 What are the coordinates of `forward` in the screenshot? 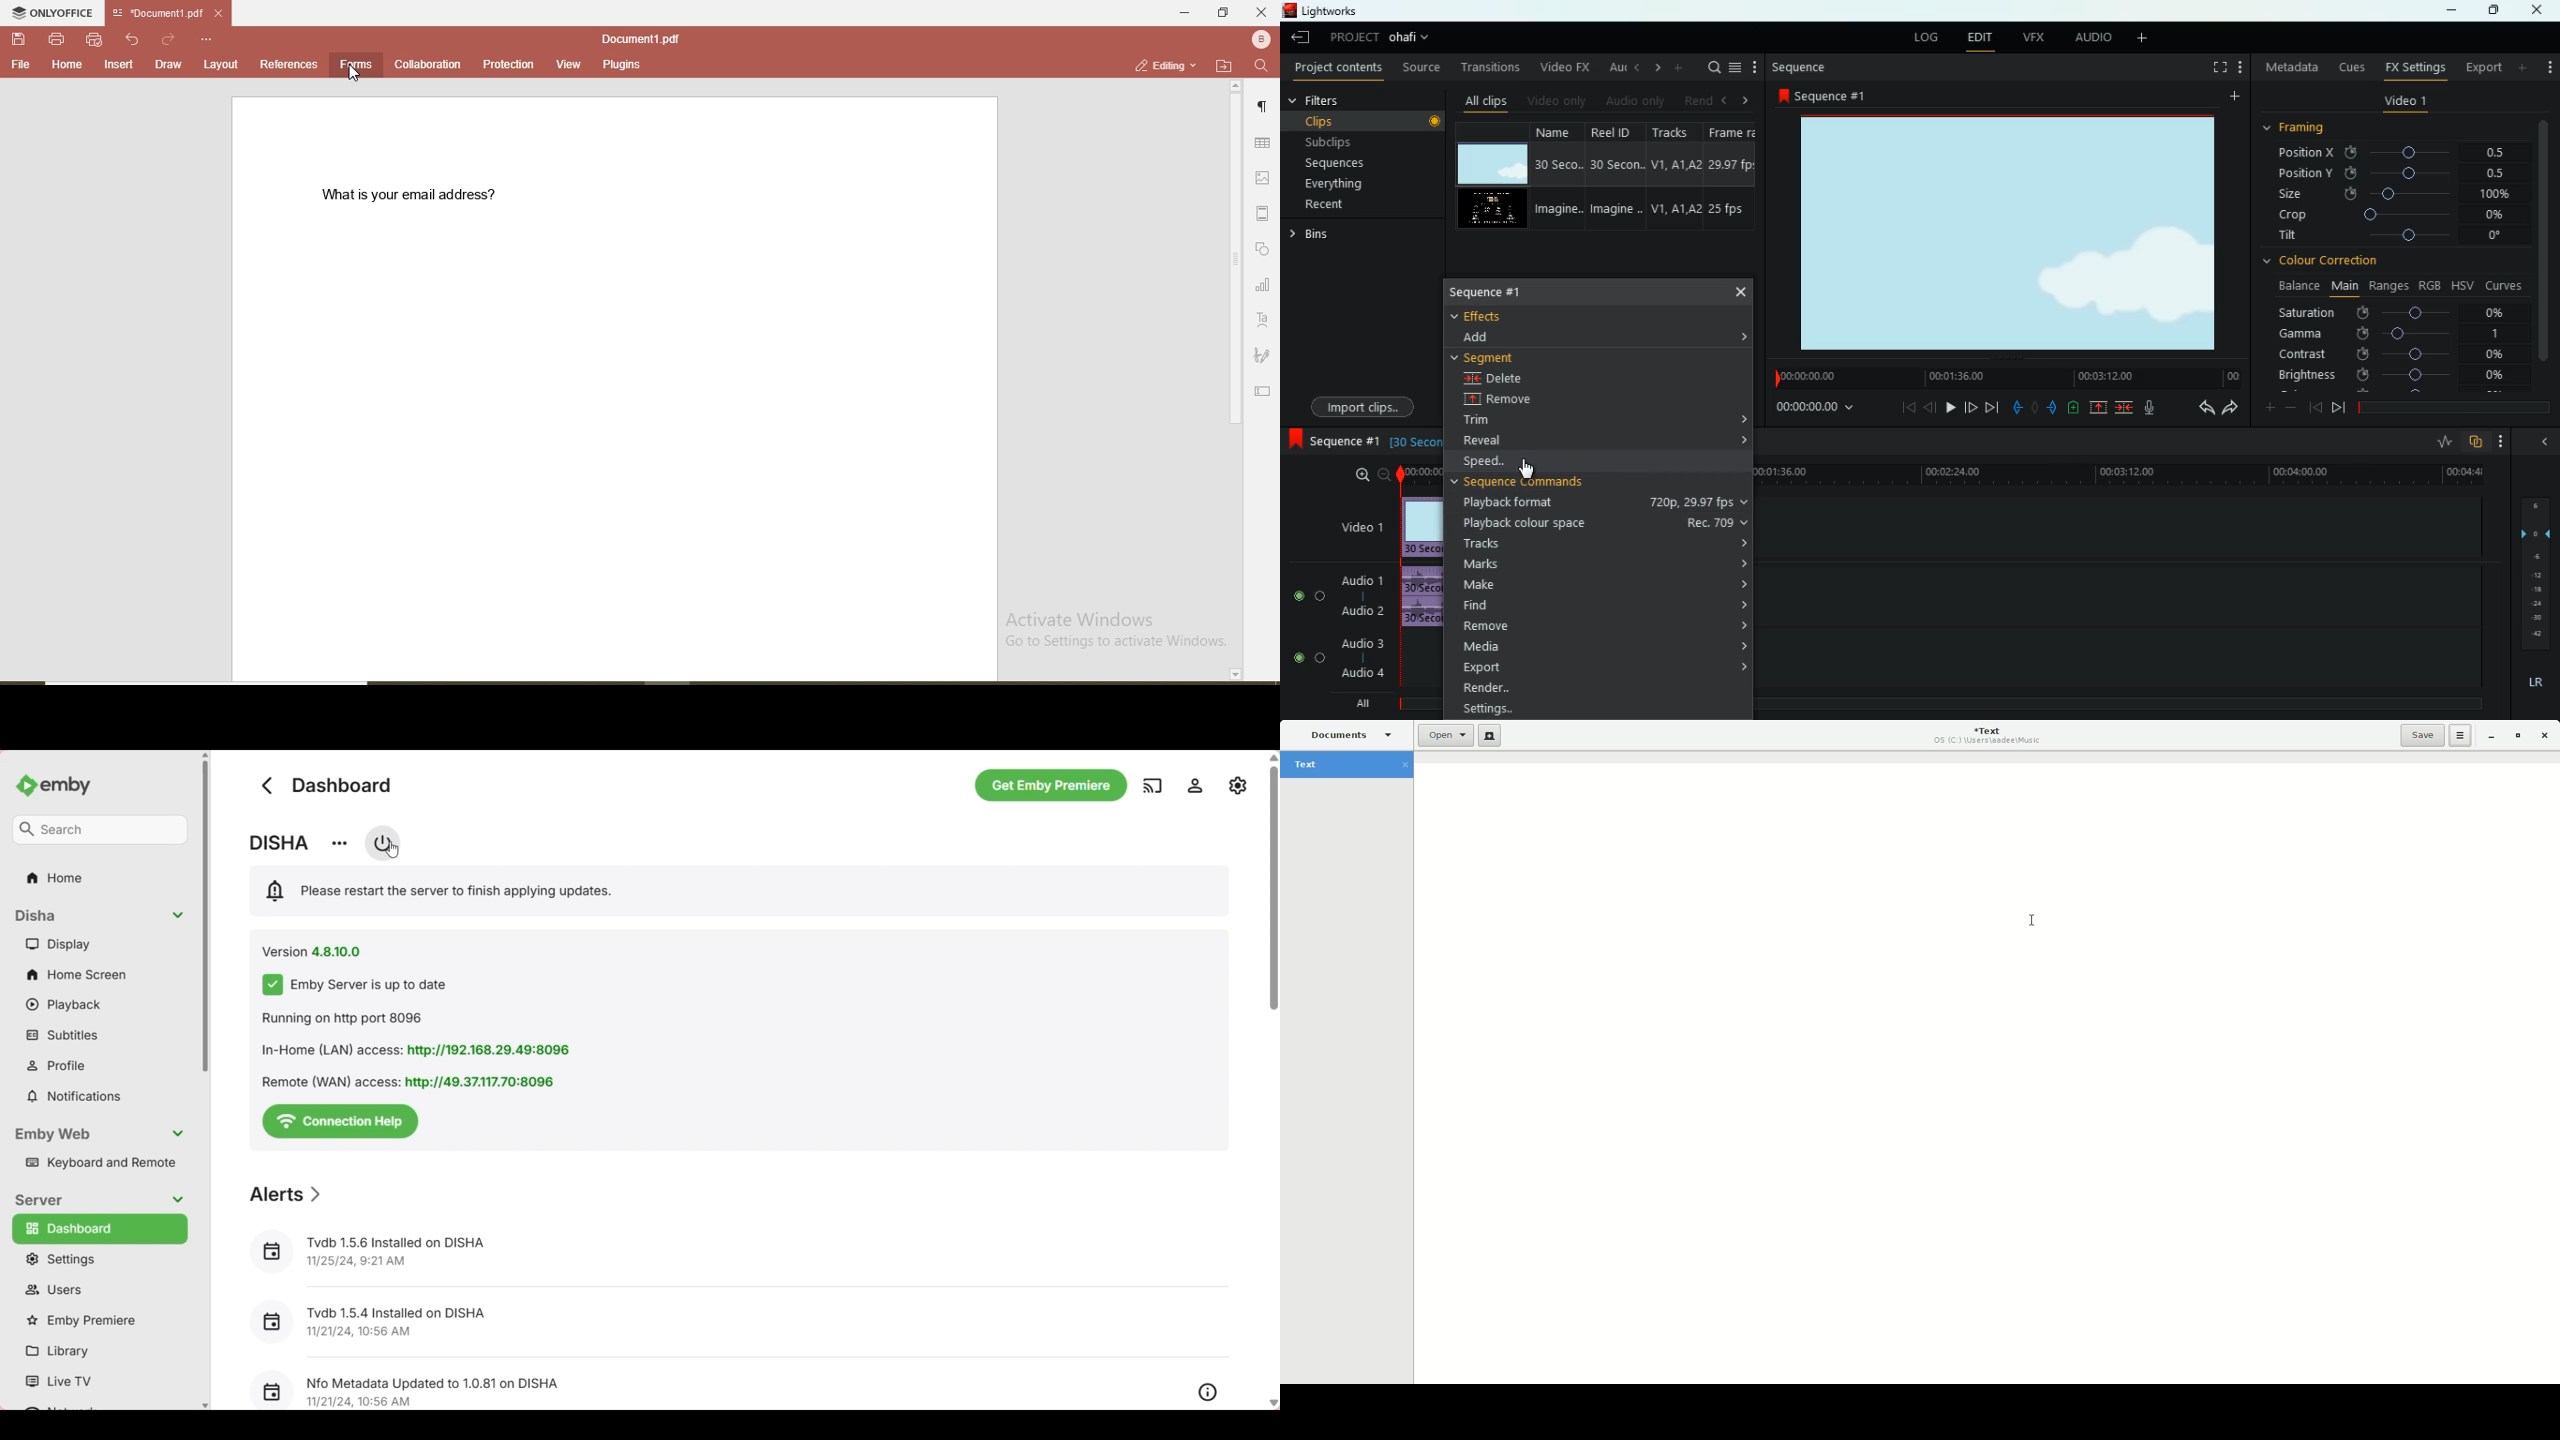 It's located at (1971, 407).